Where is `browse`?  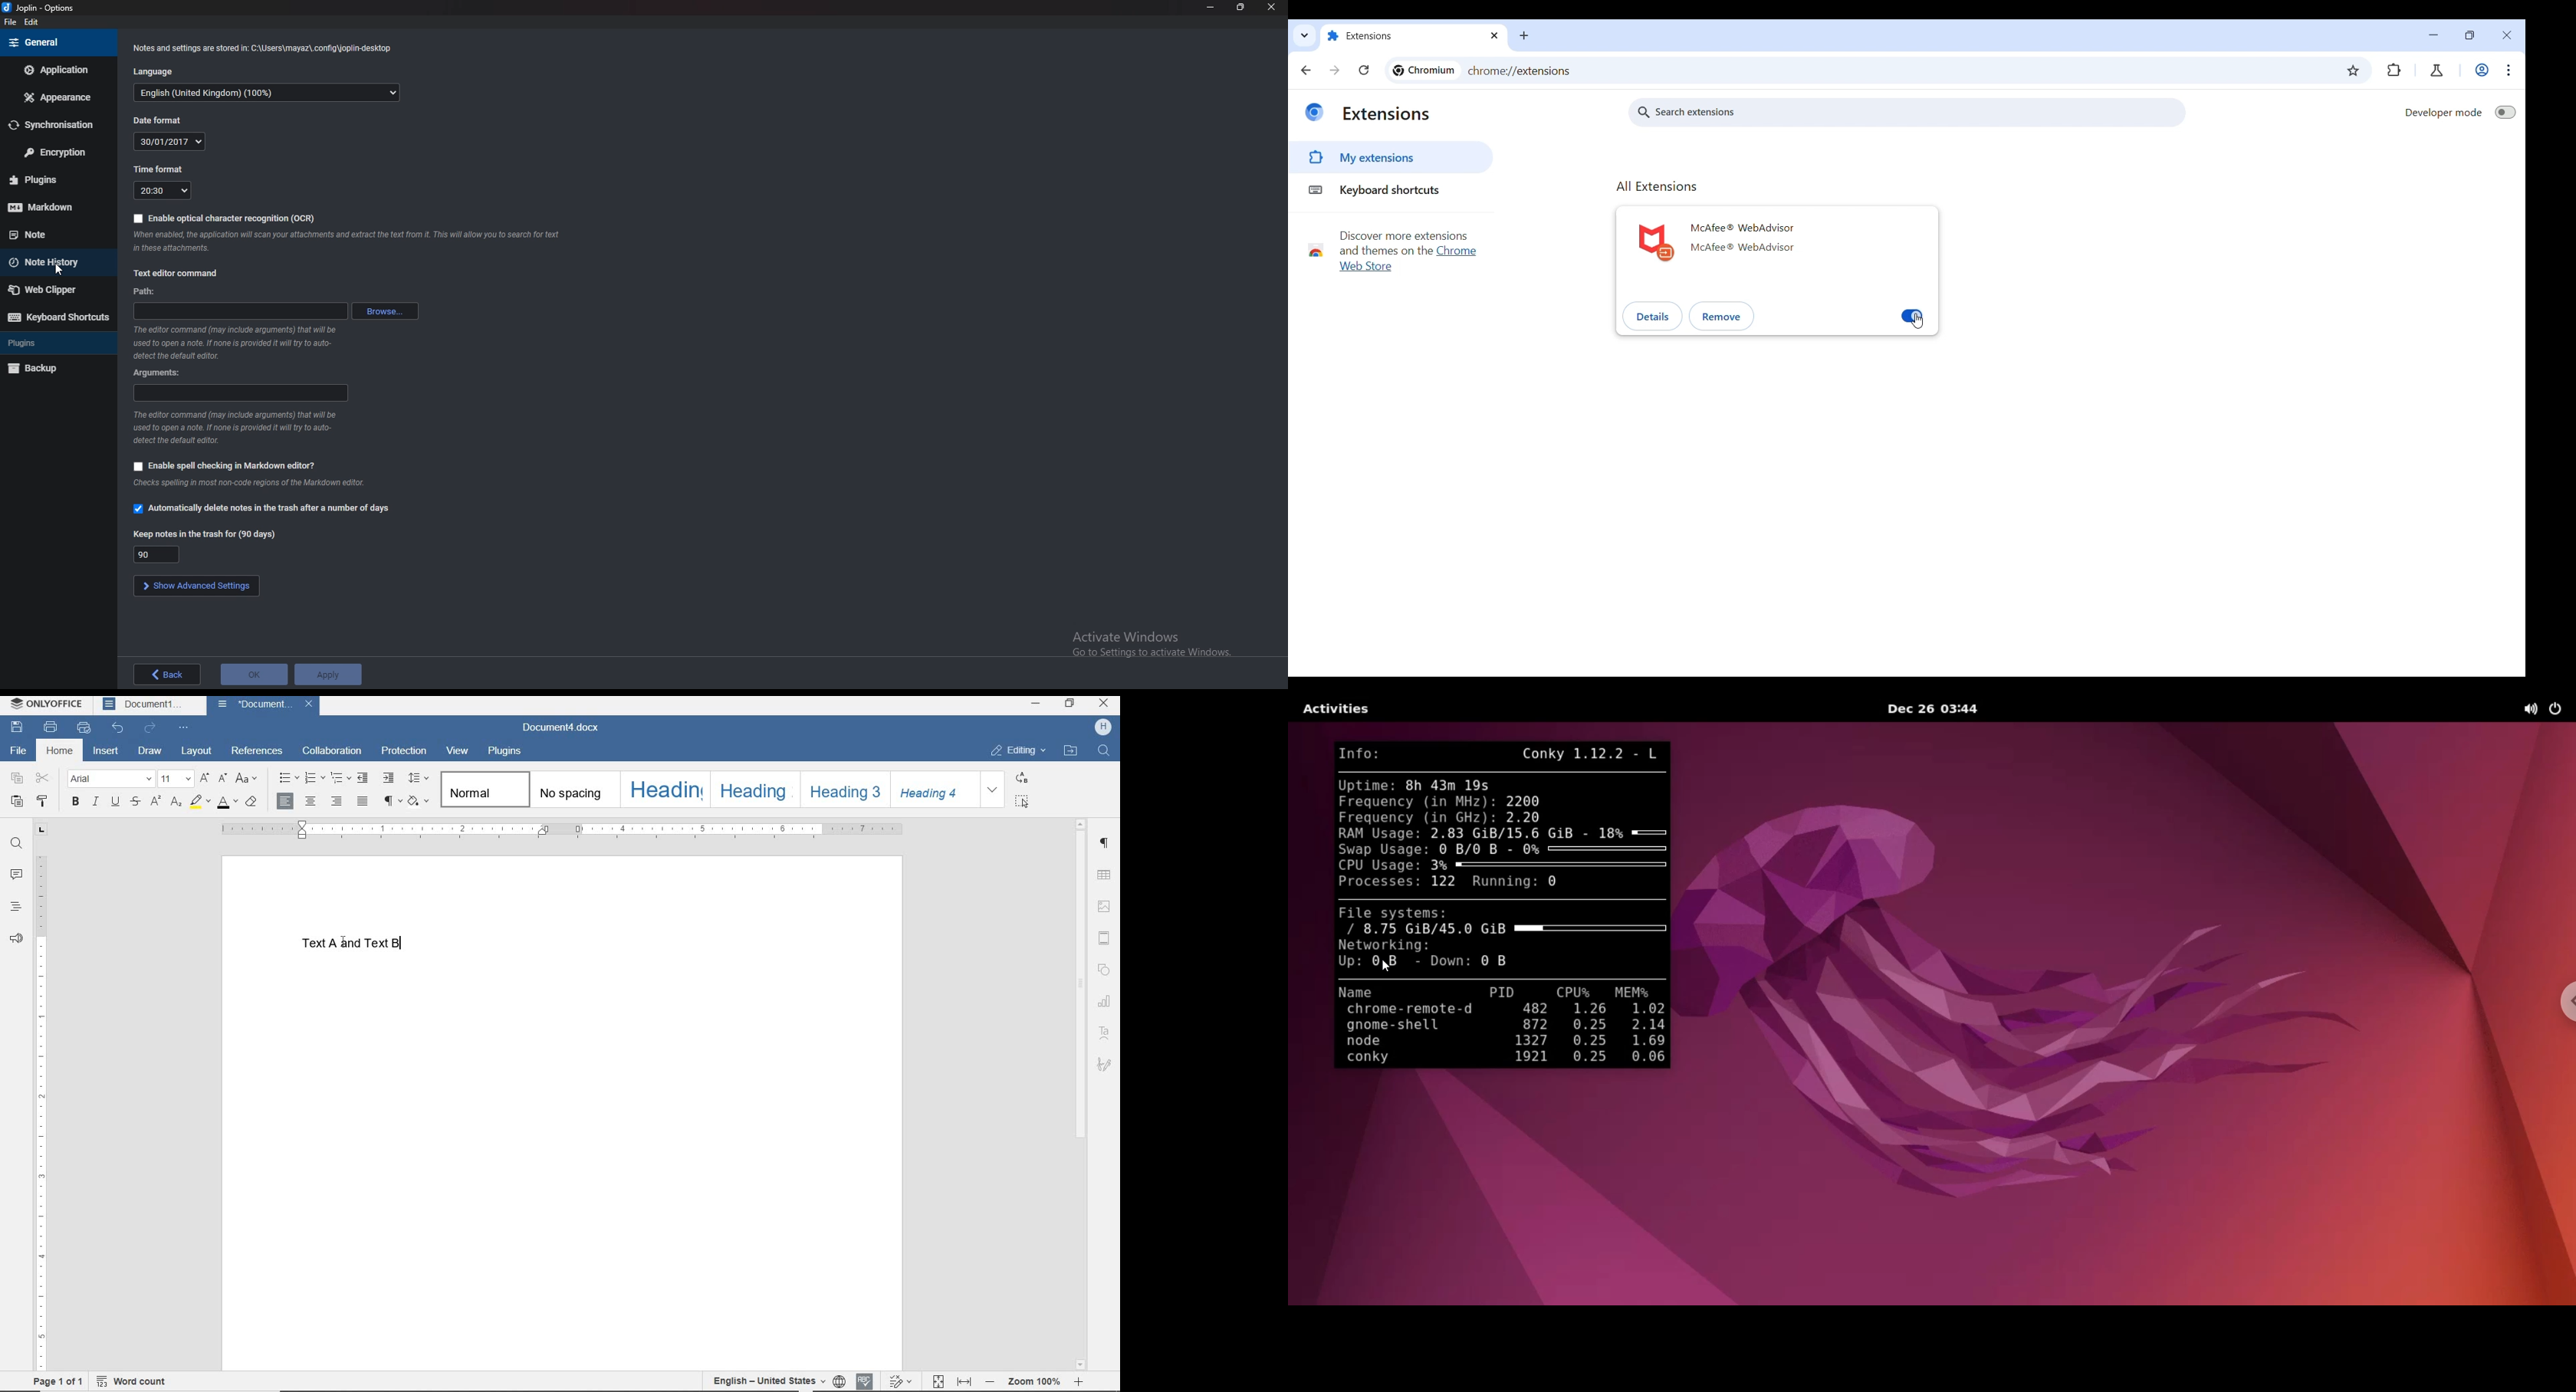
browse is located at coordinates (388, 311).